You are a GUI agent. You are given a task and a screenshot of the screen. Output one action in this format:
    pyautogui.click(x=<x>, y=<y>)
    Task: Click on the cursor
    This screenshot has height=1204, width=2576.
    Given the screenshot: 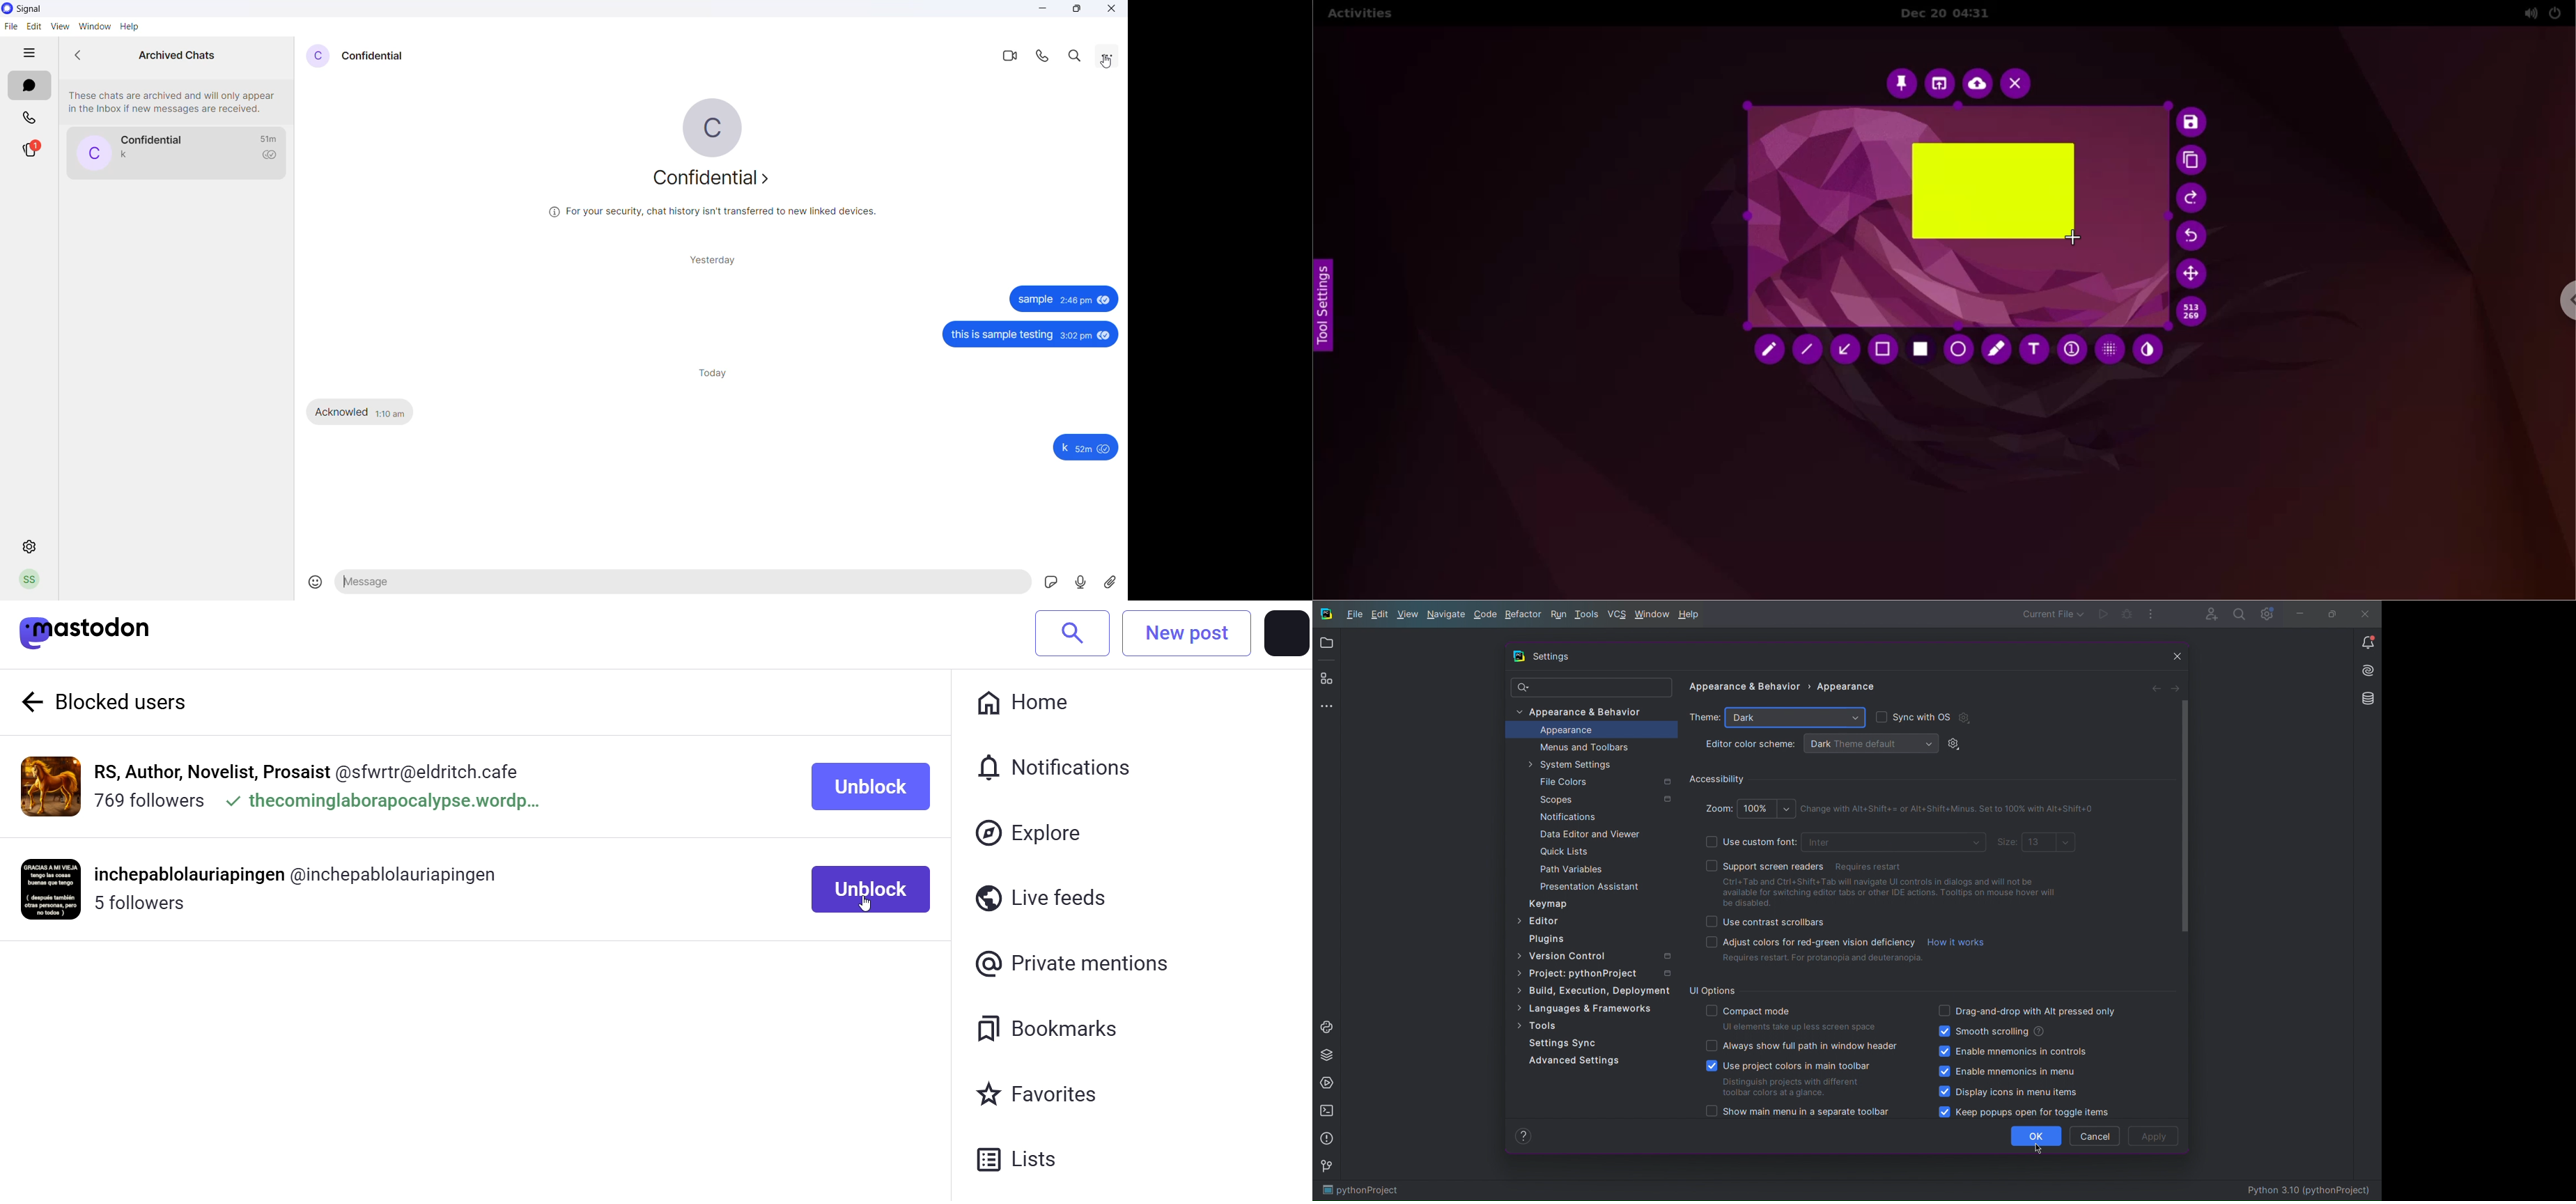 What is the action you would take?
    pyautogui.click(x=876, y=911)
    